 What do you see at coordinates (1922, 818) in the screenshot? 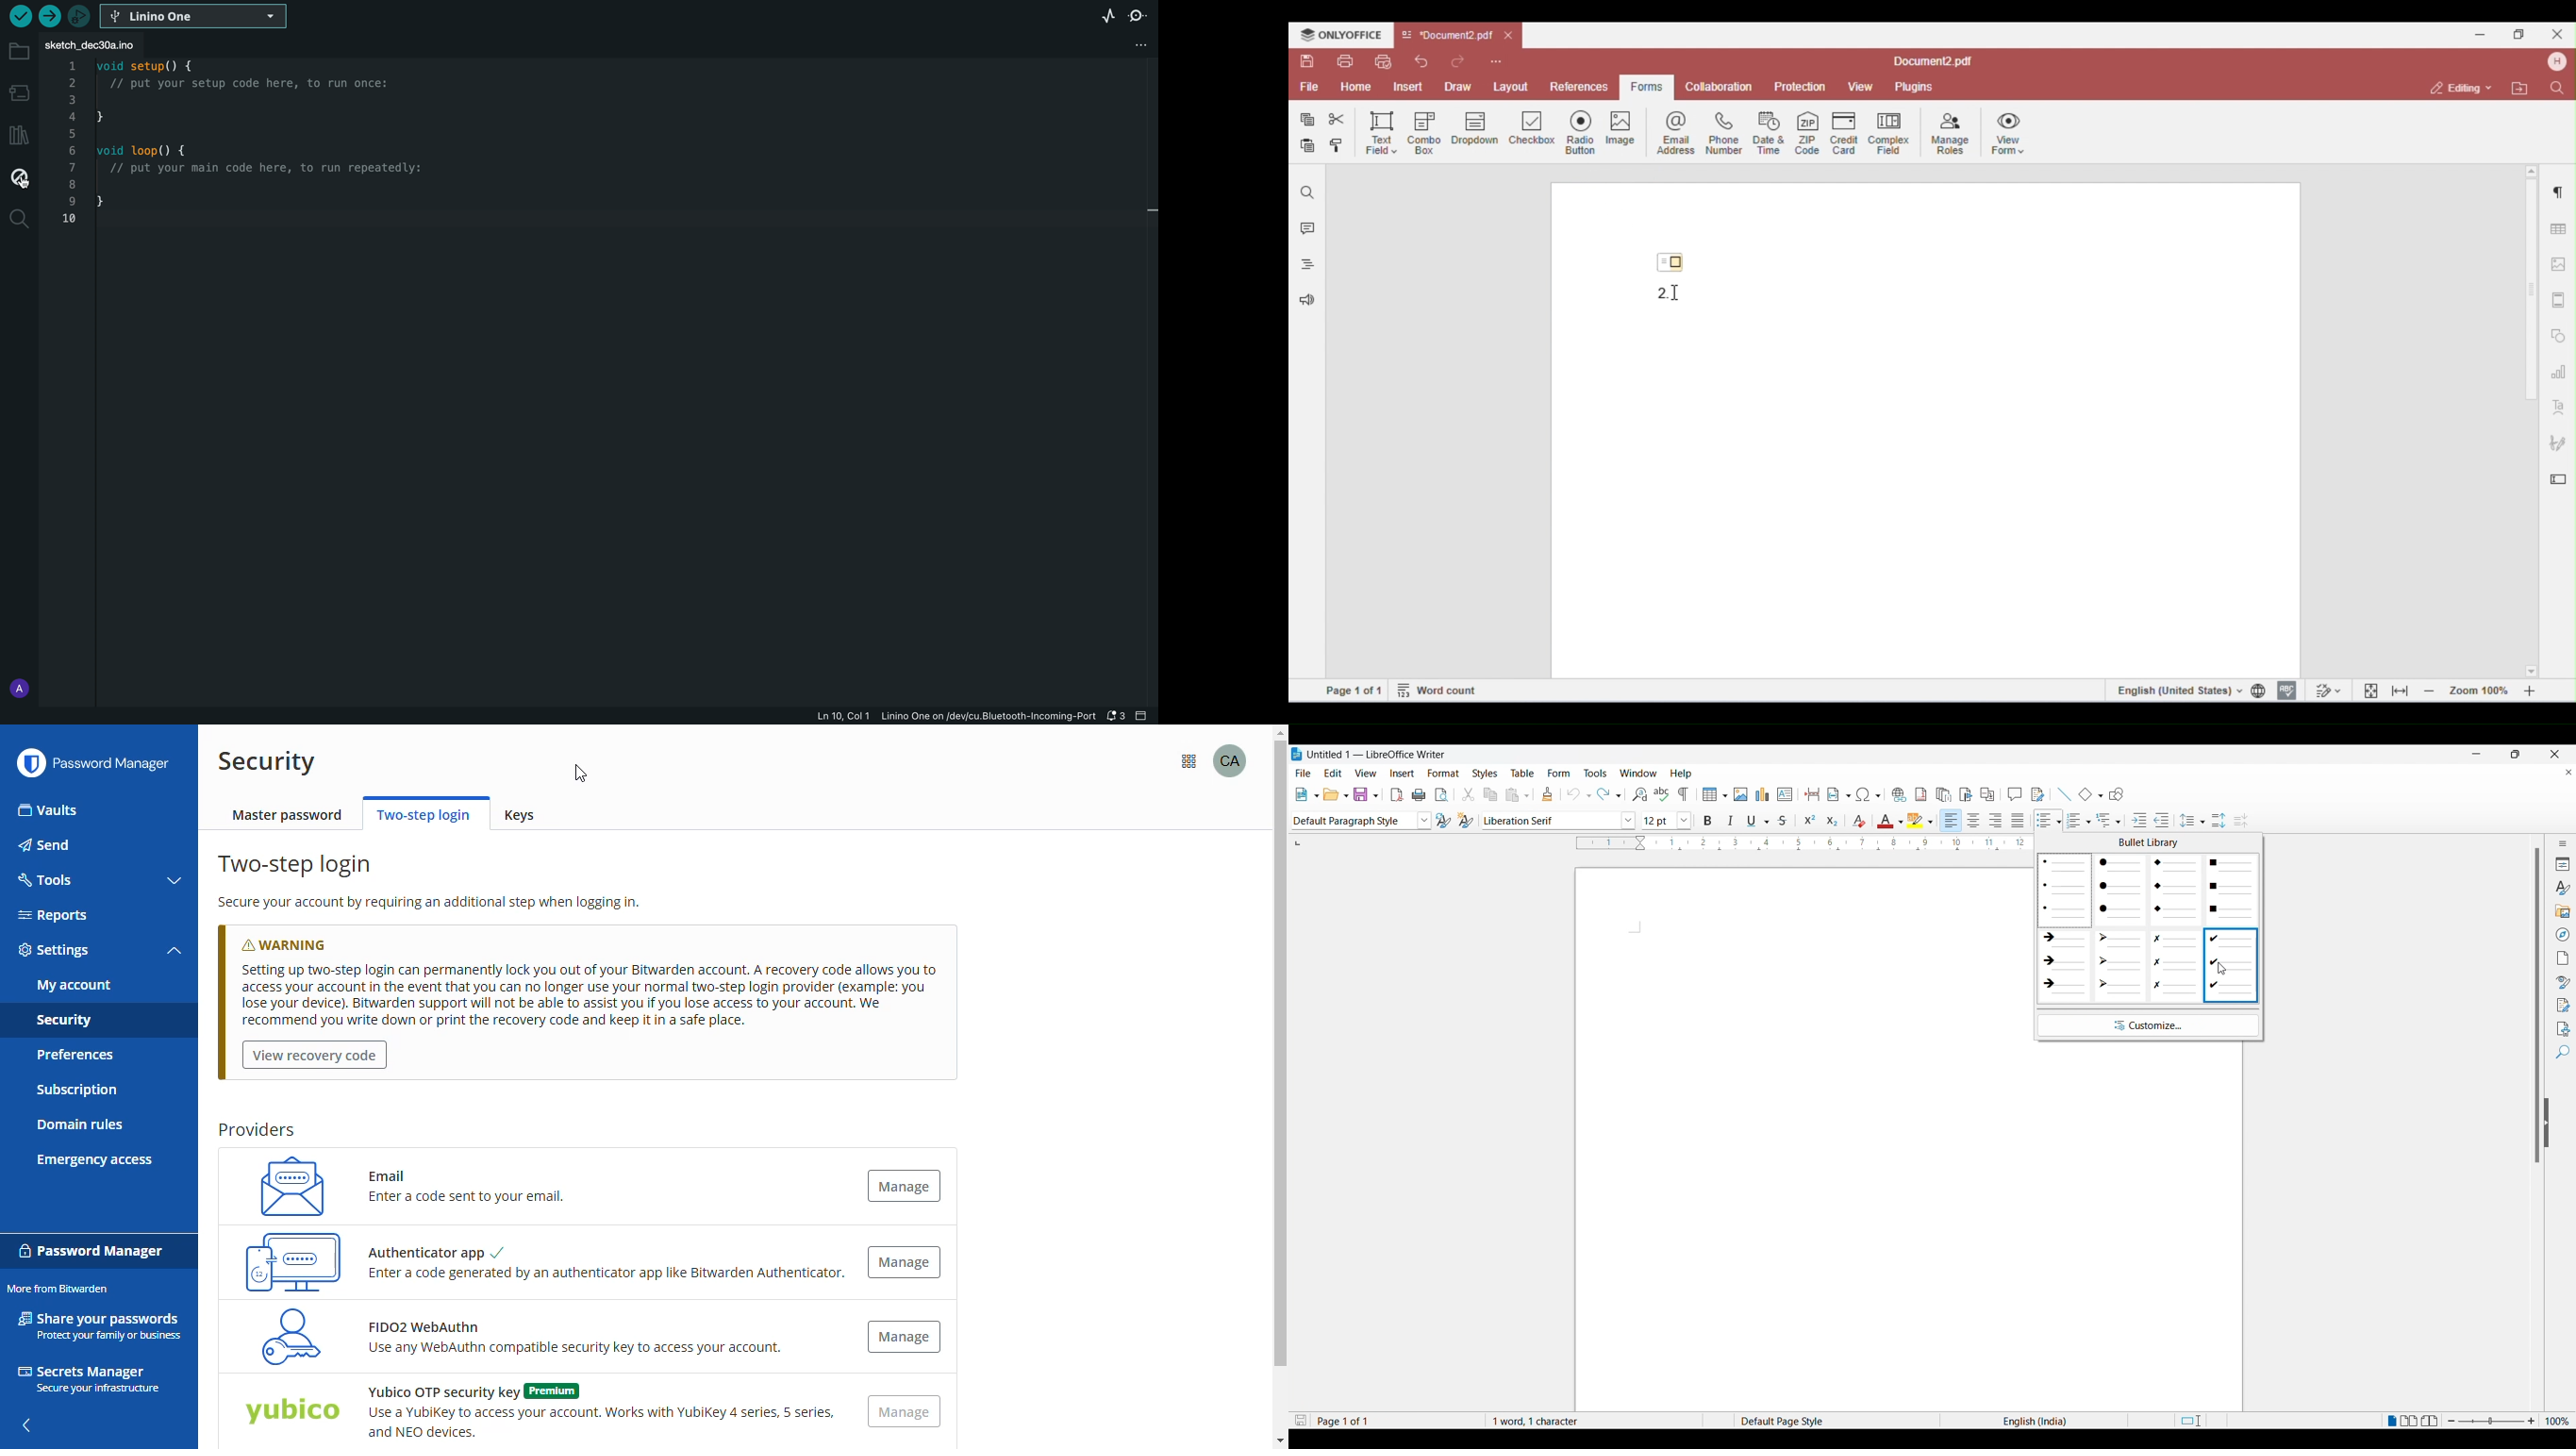
I see `hightlight color` at bounding box center [1922, 818].